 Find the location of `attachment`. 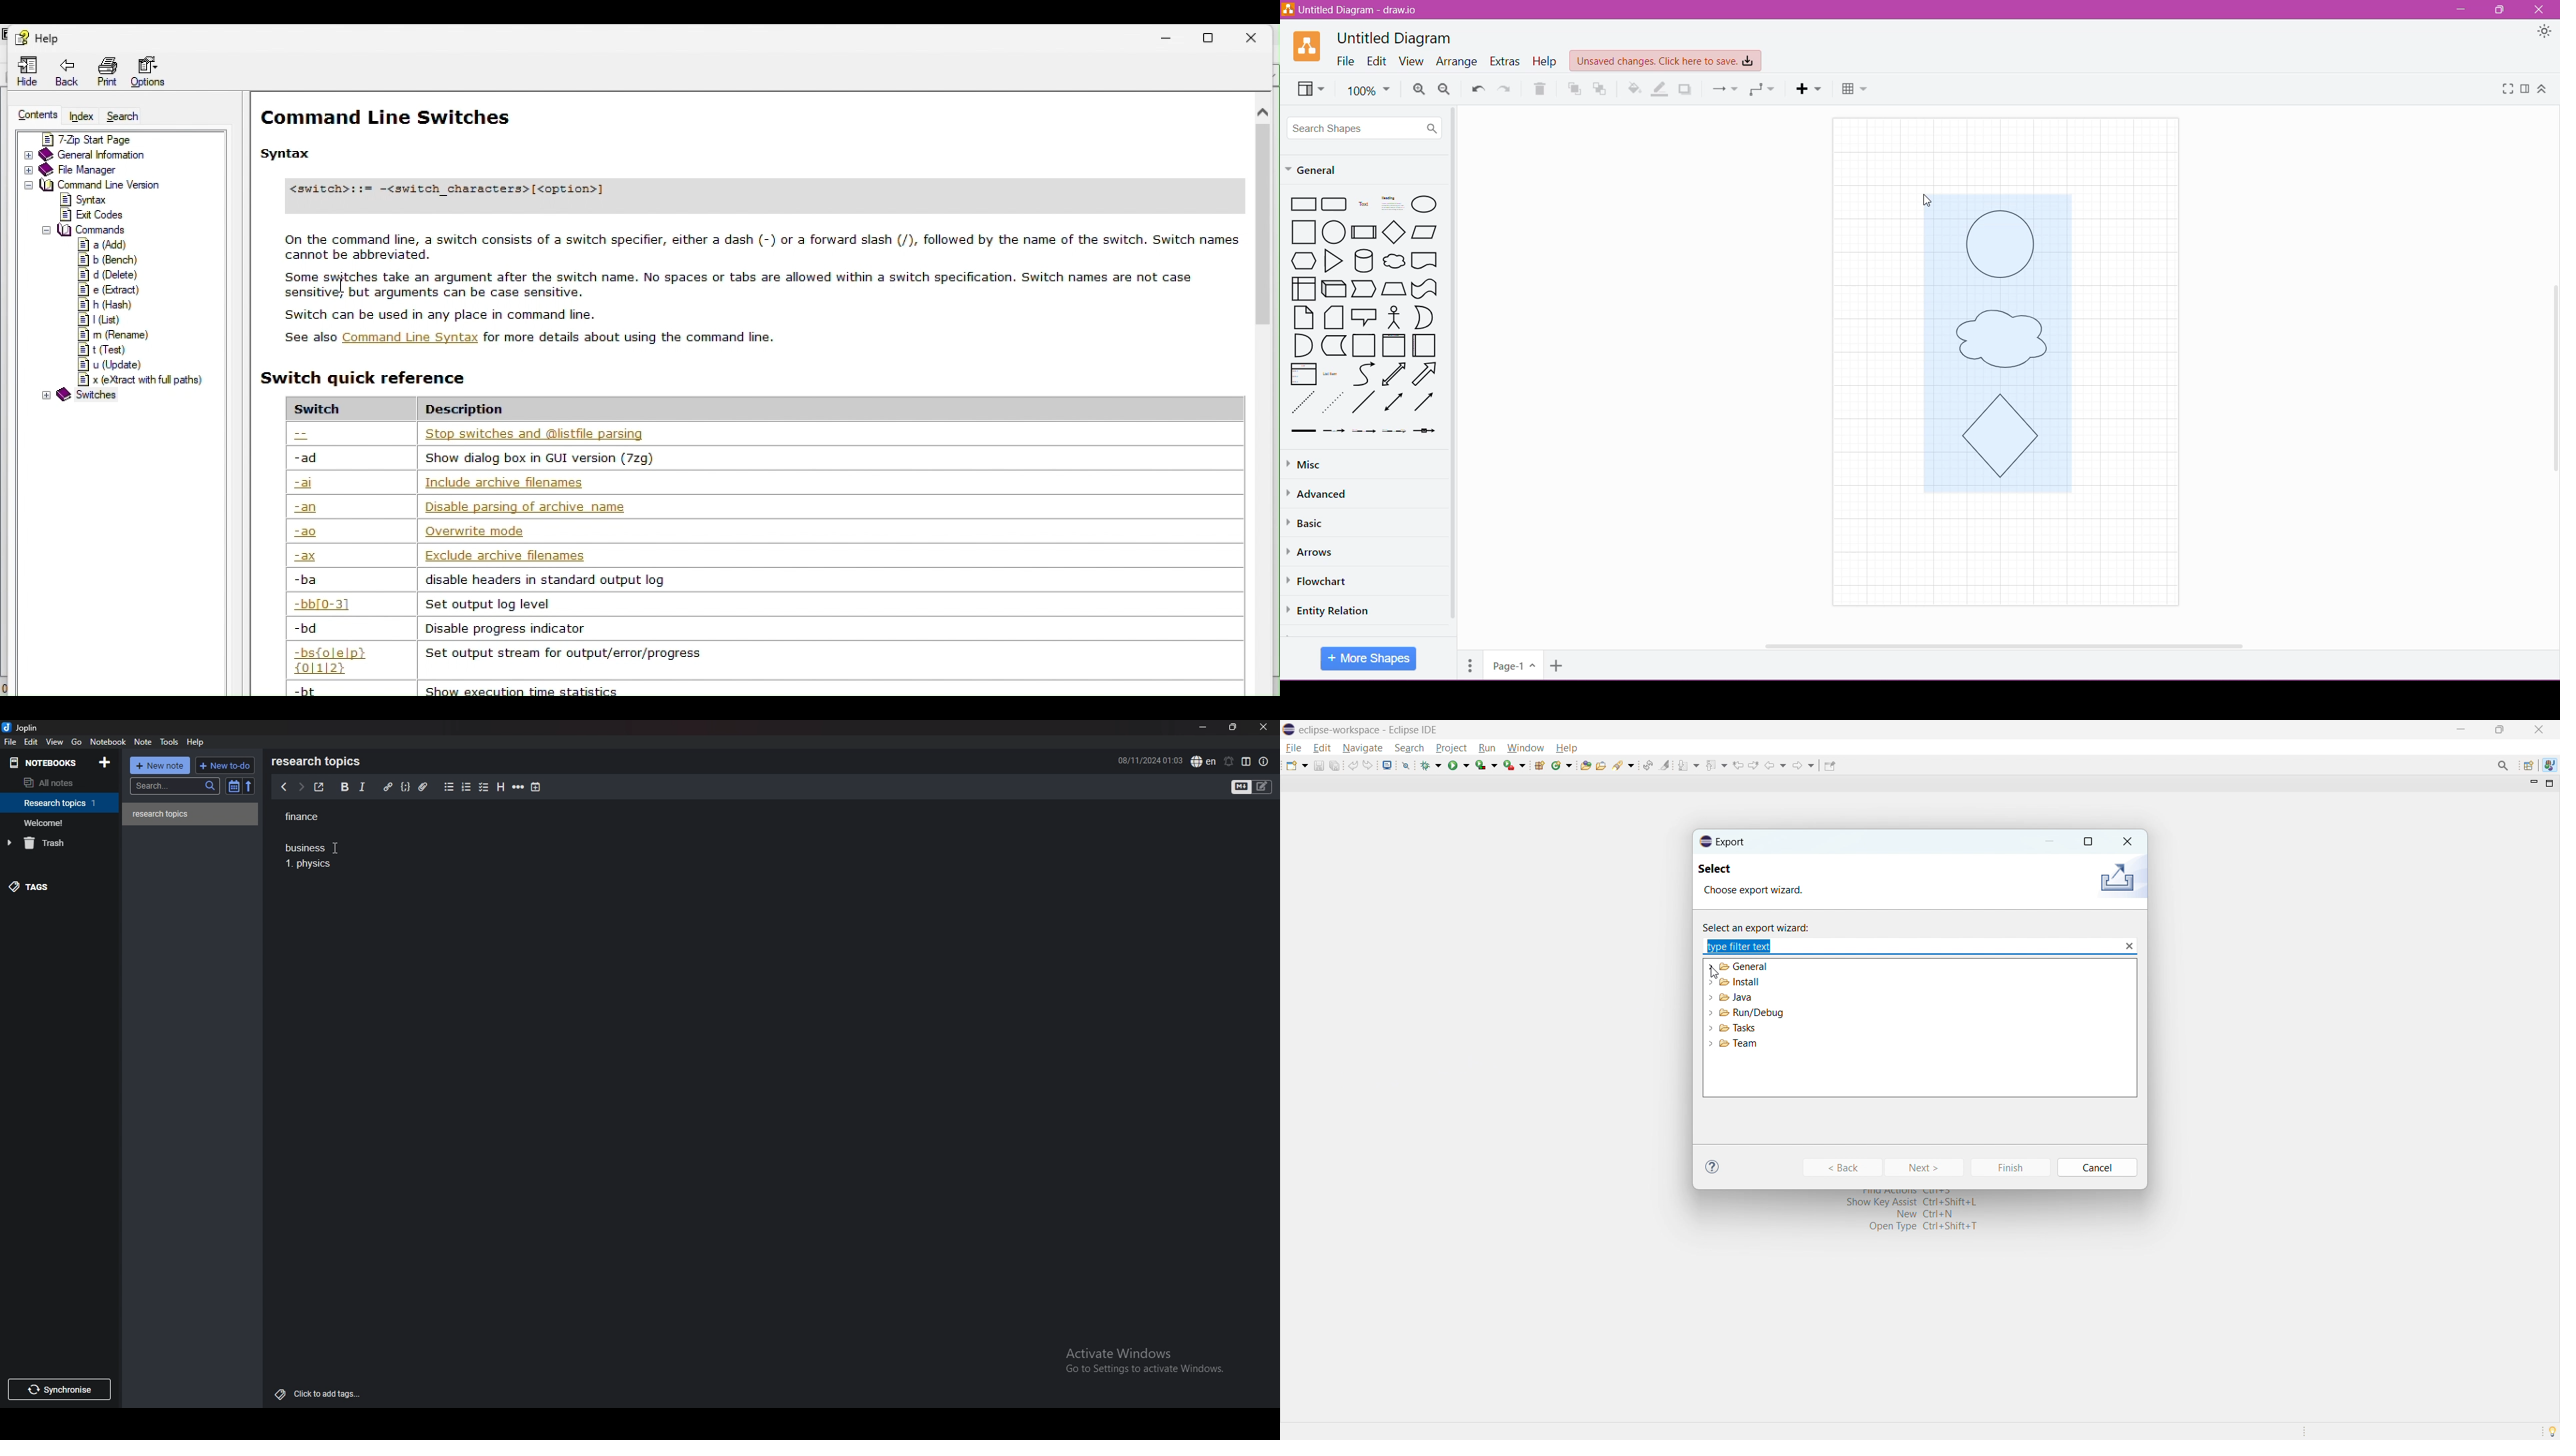

attachment is located at coordinates (423, 786).